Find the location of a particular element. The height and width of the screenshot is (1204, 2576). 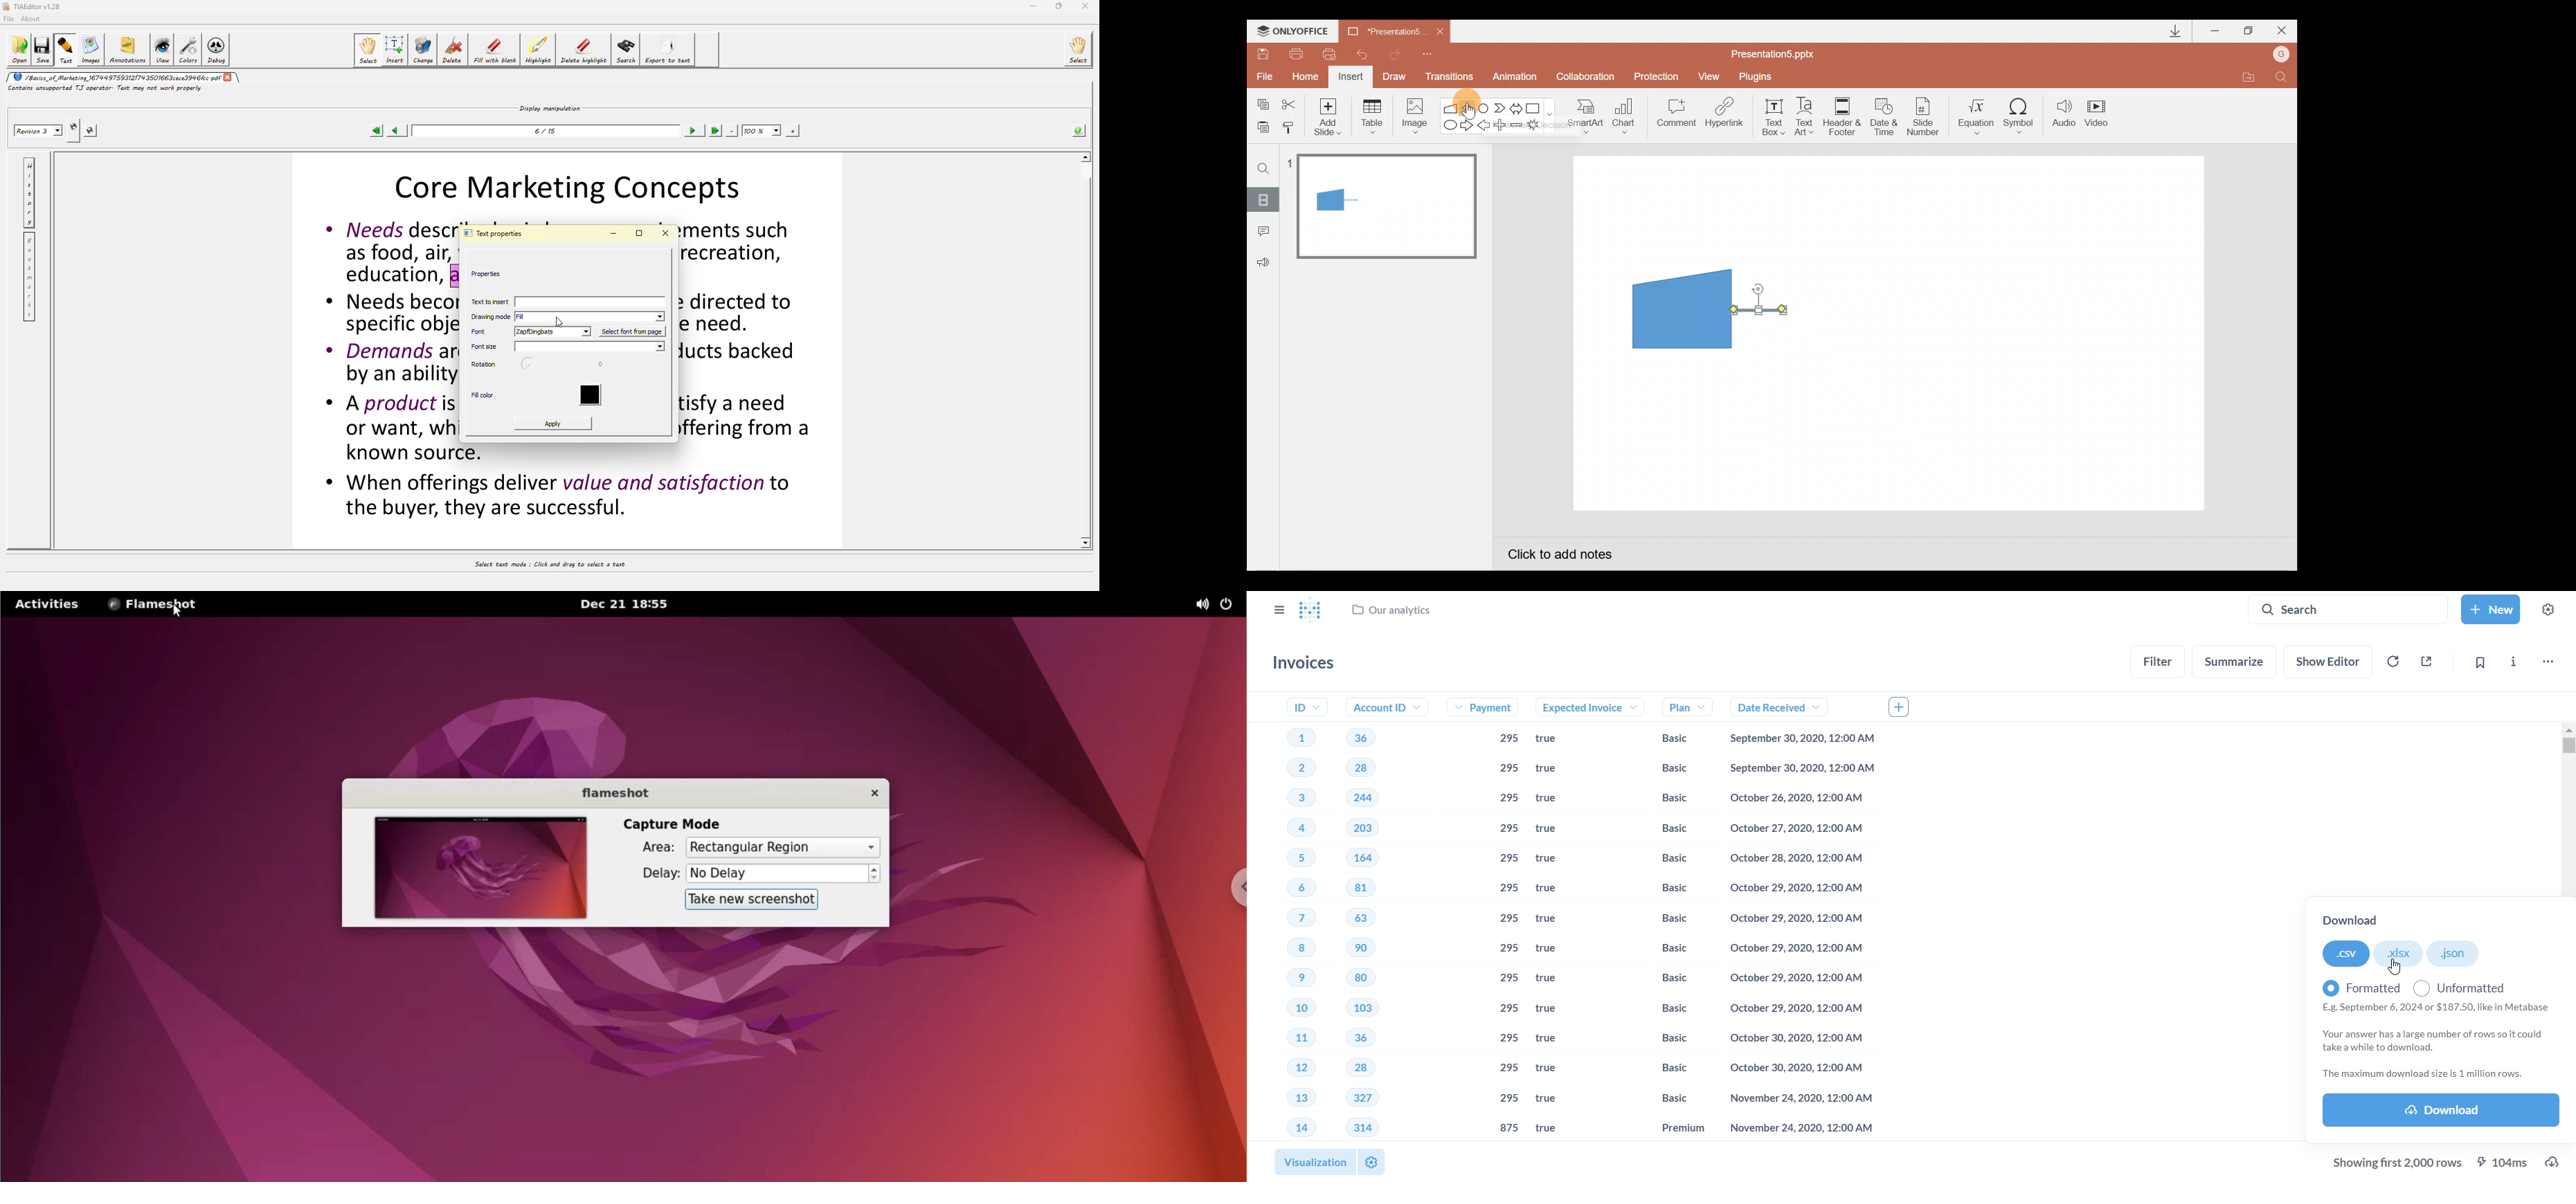

295 is located at coordinates (1507, 830).